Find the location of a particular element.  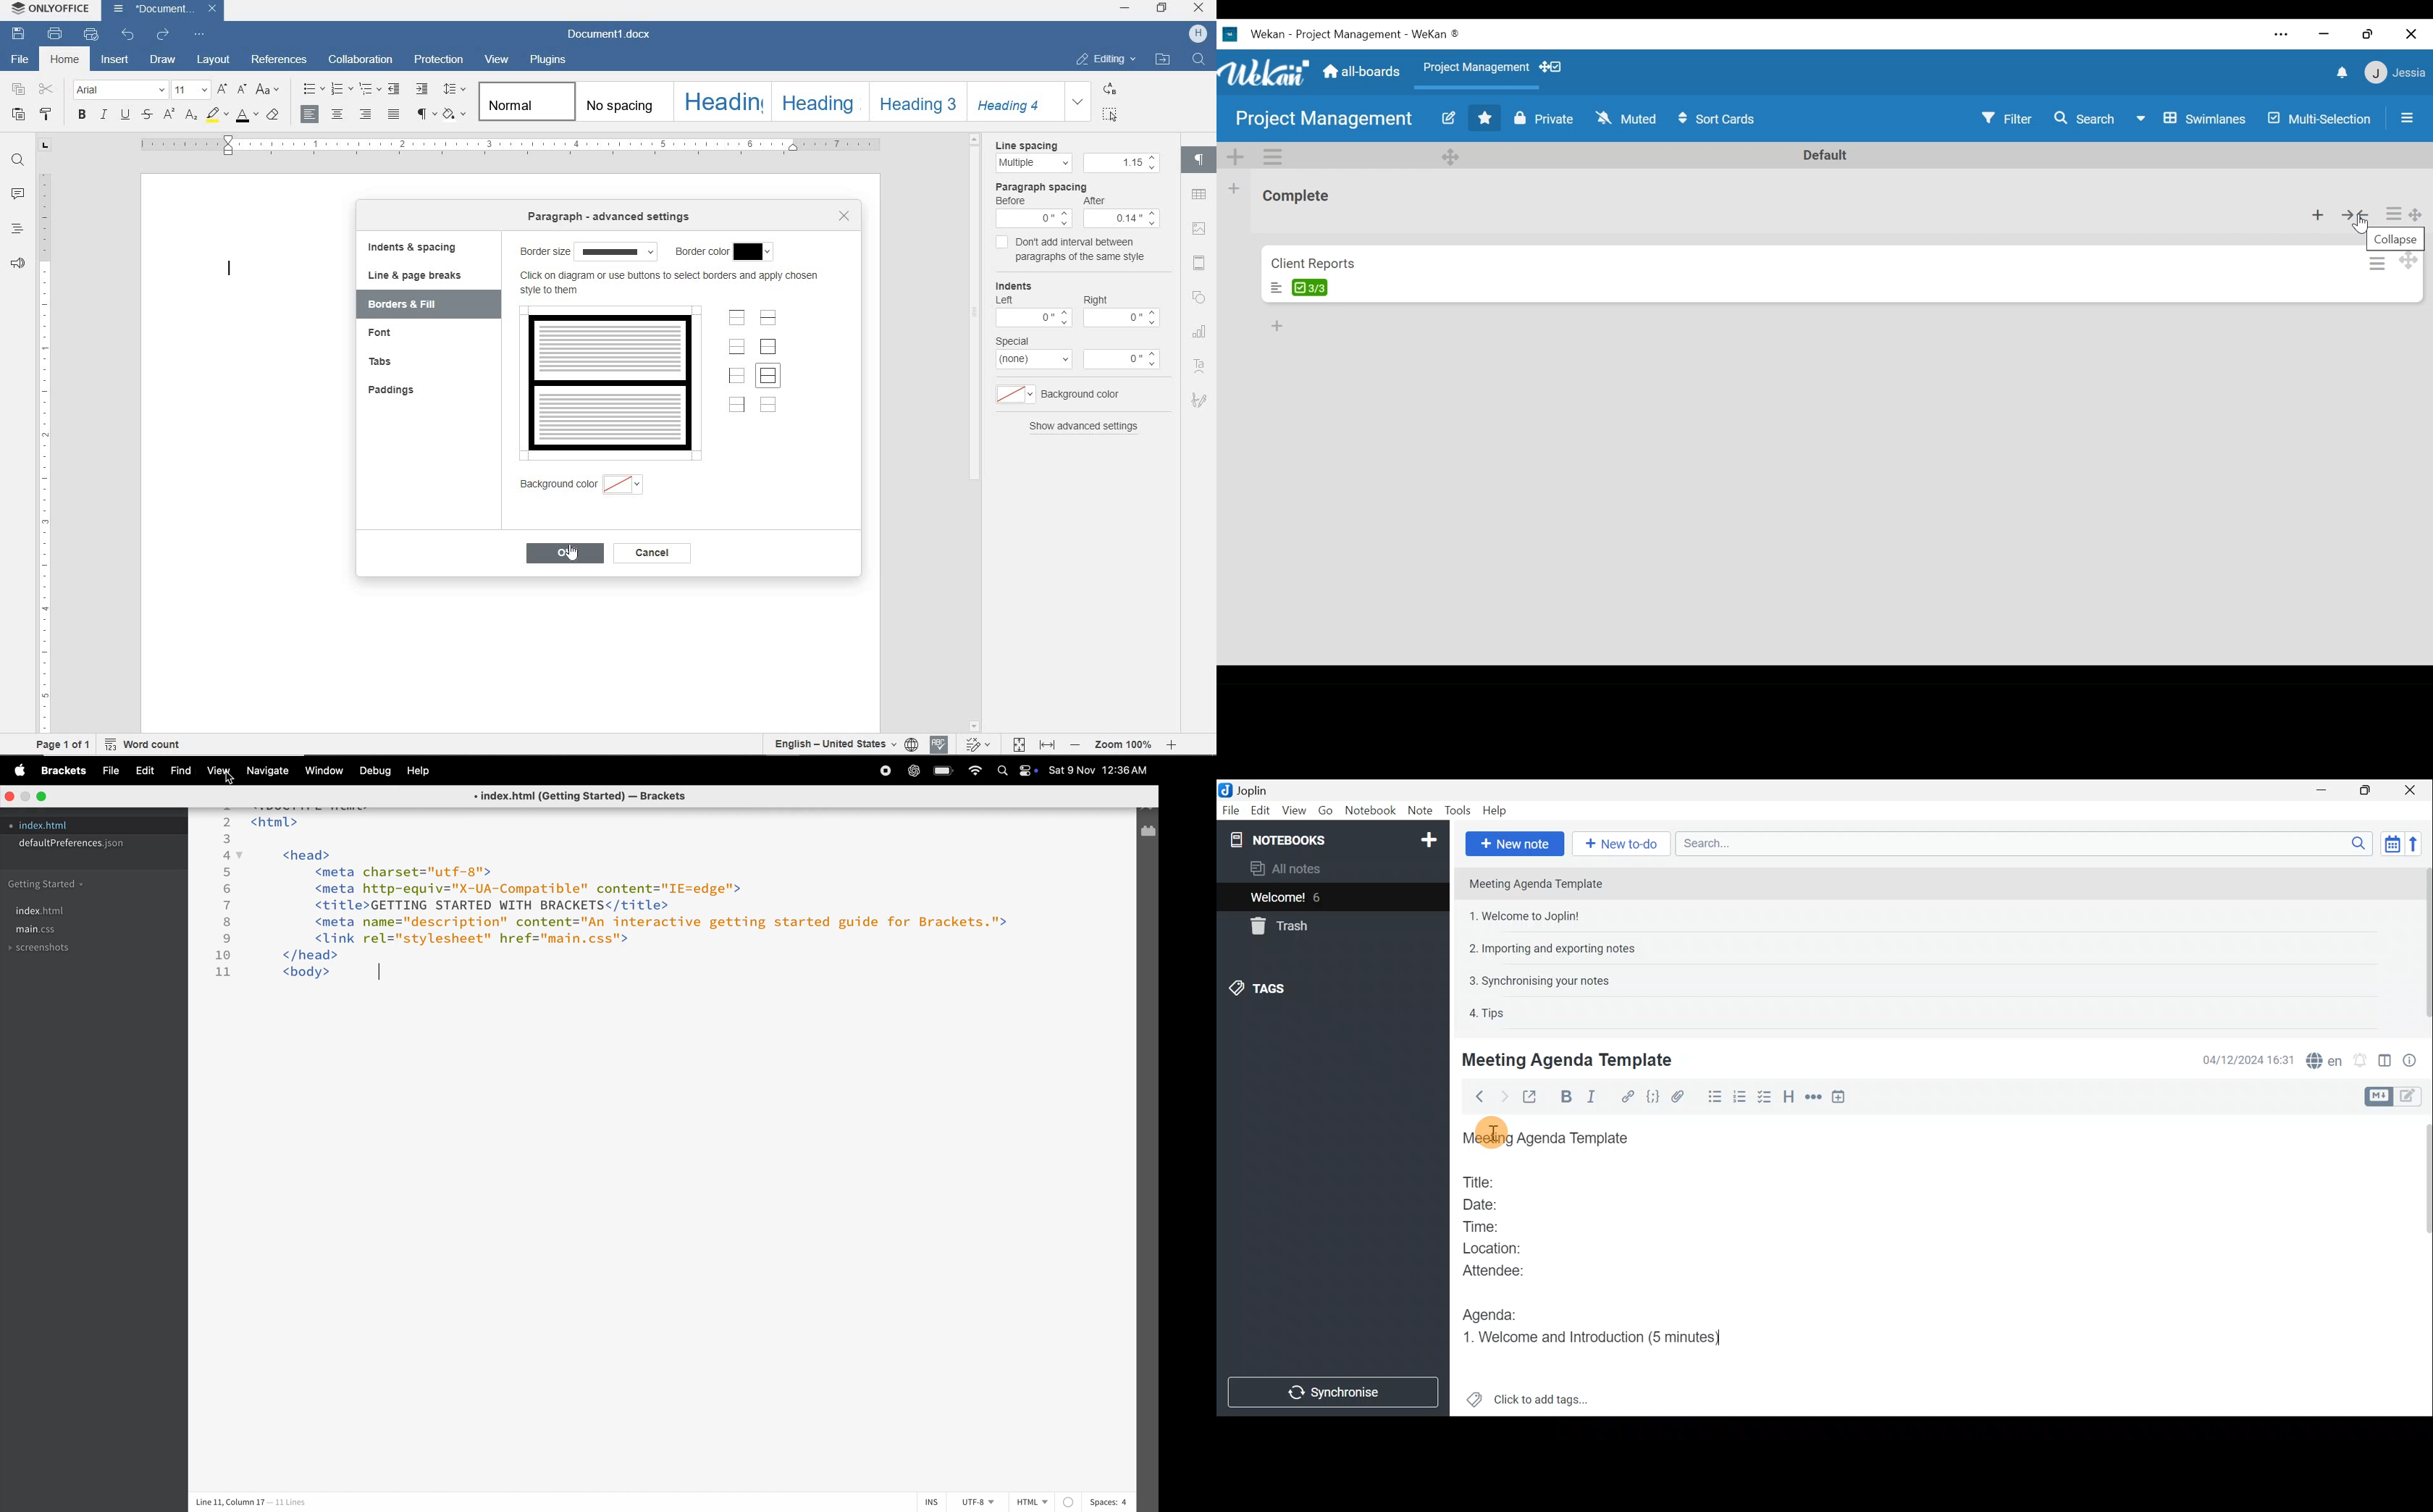

no spacing is located at coordinates (623, 107).